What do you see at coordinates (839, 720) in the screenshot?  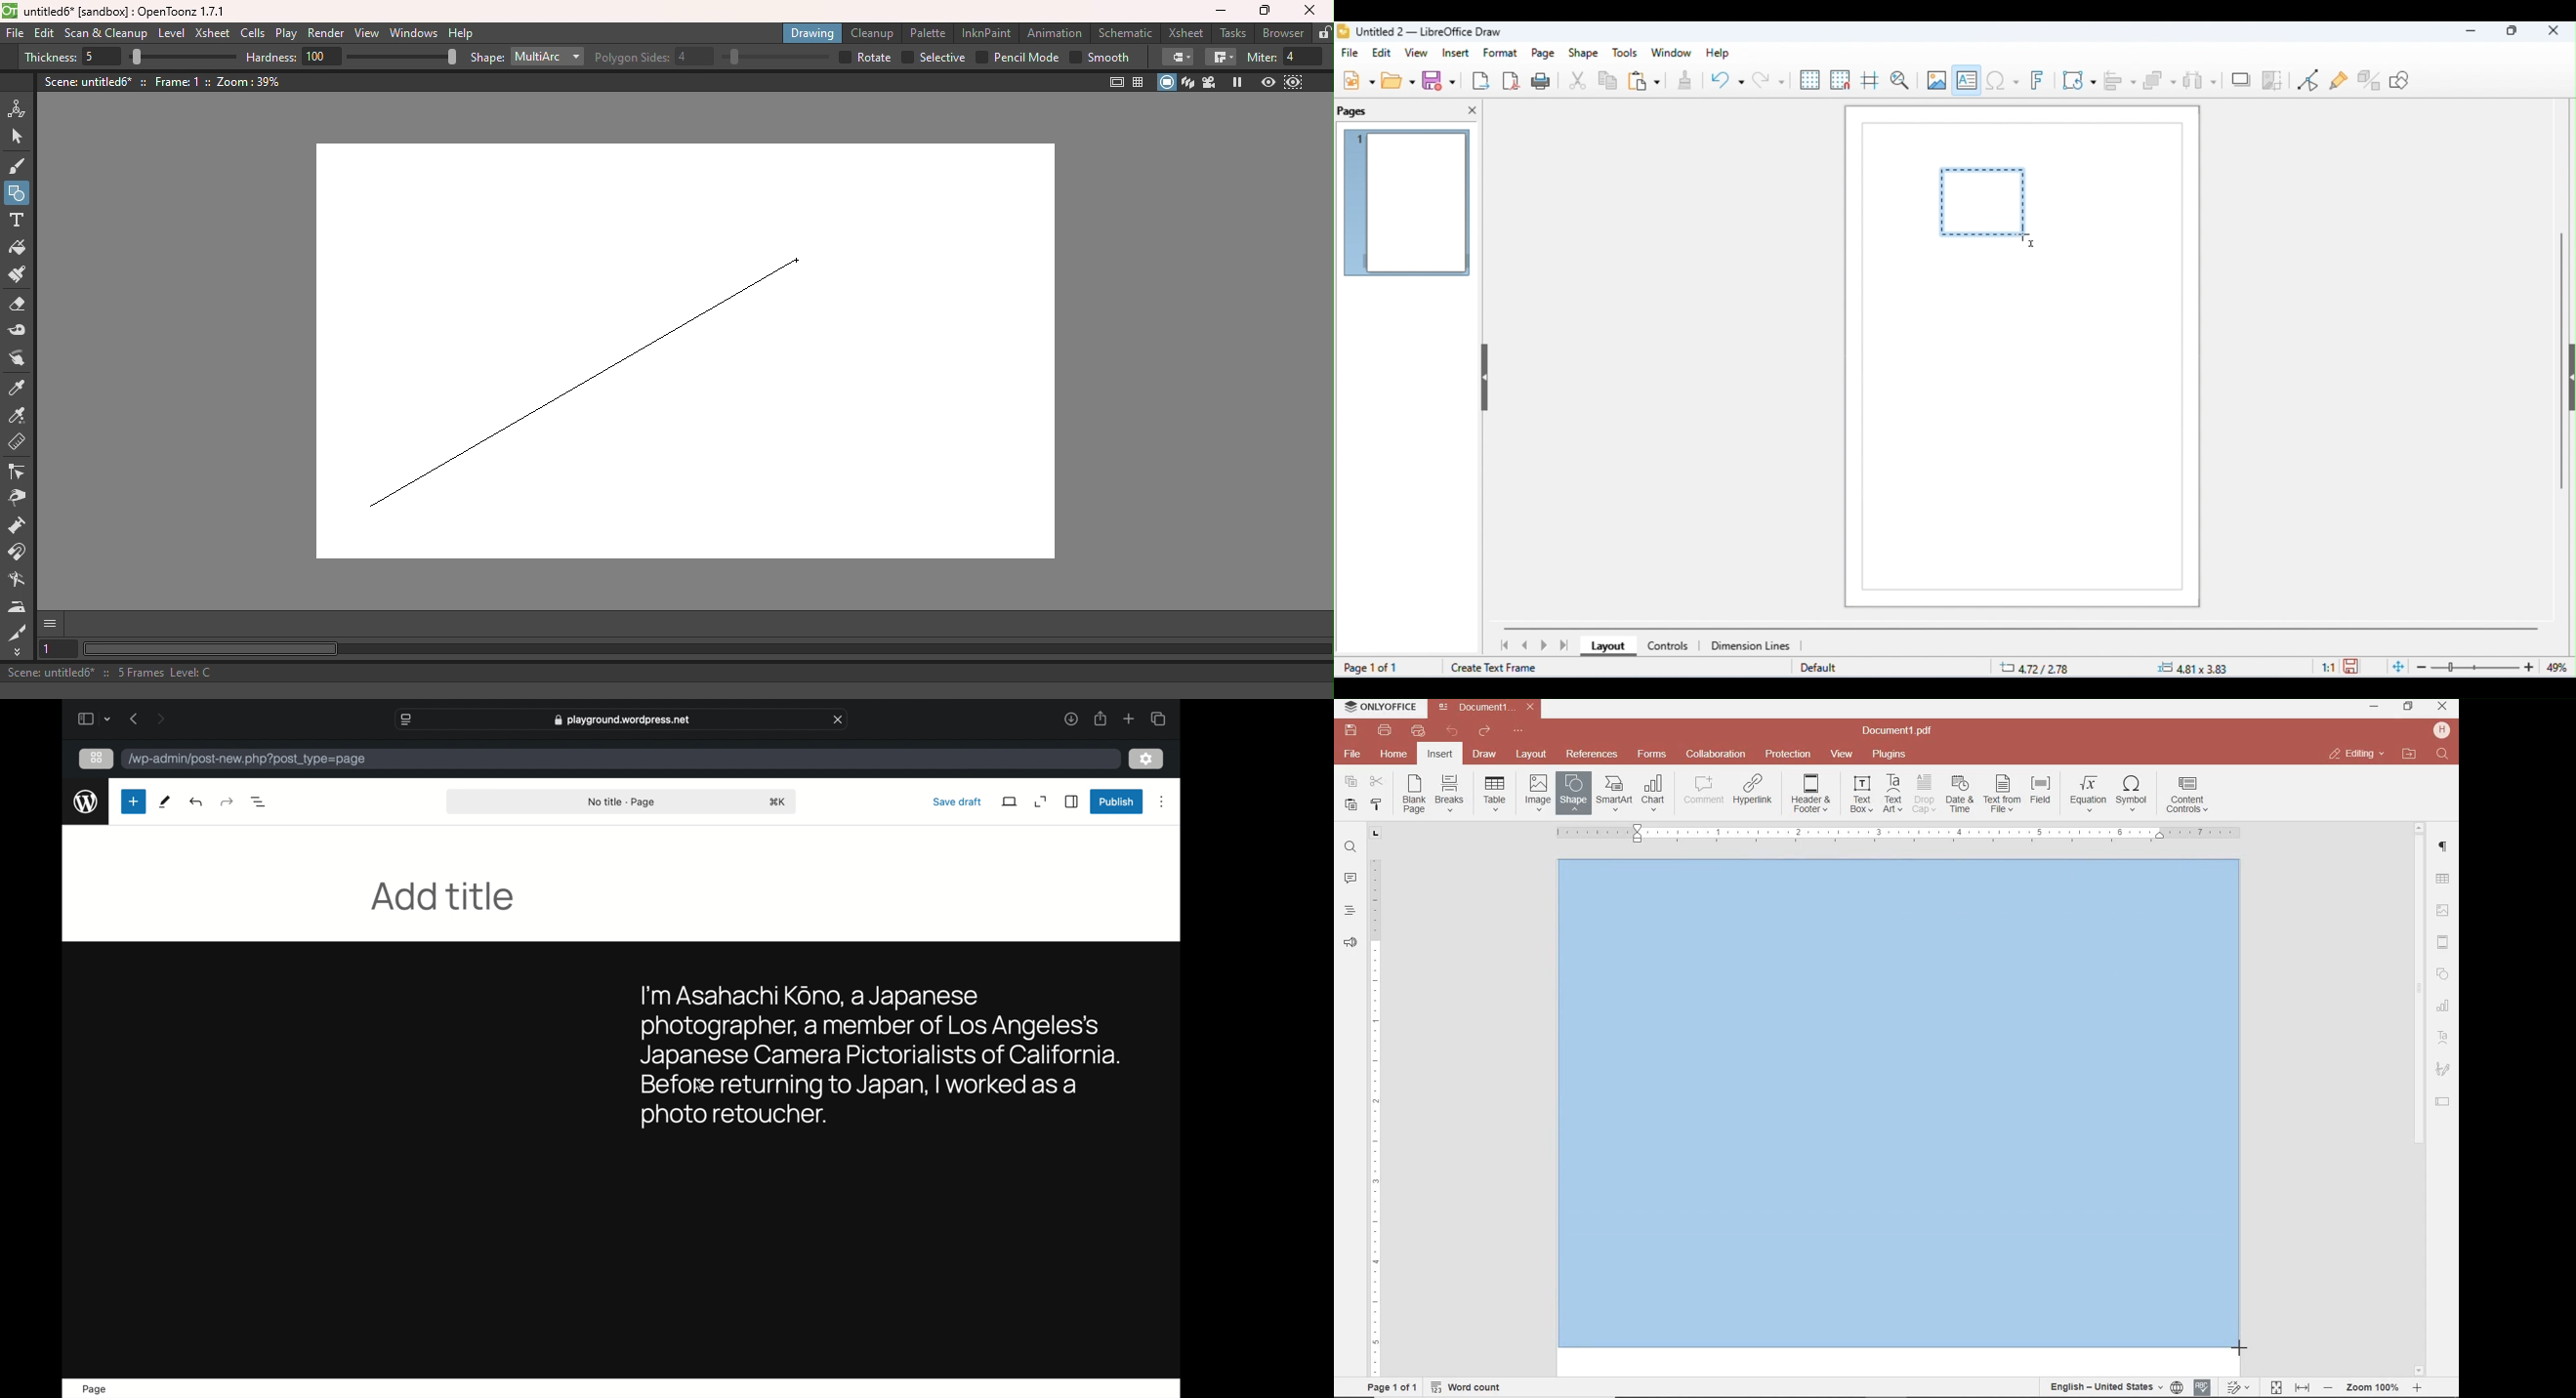 I see `close` at bounding box center [839, 720].